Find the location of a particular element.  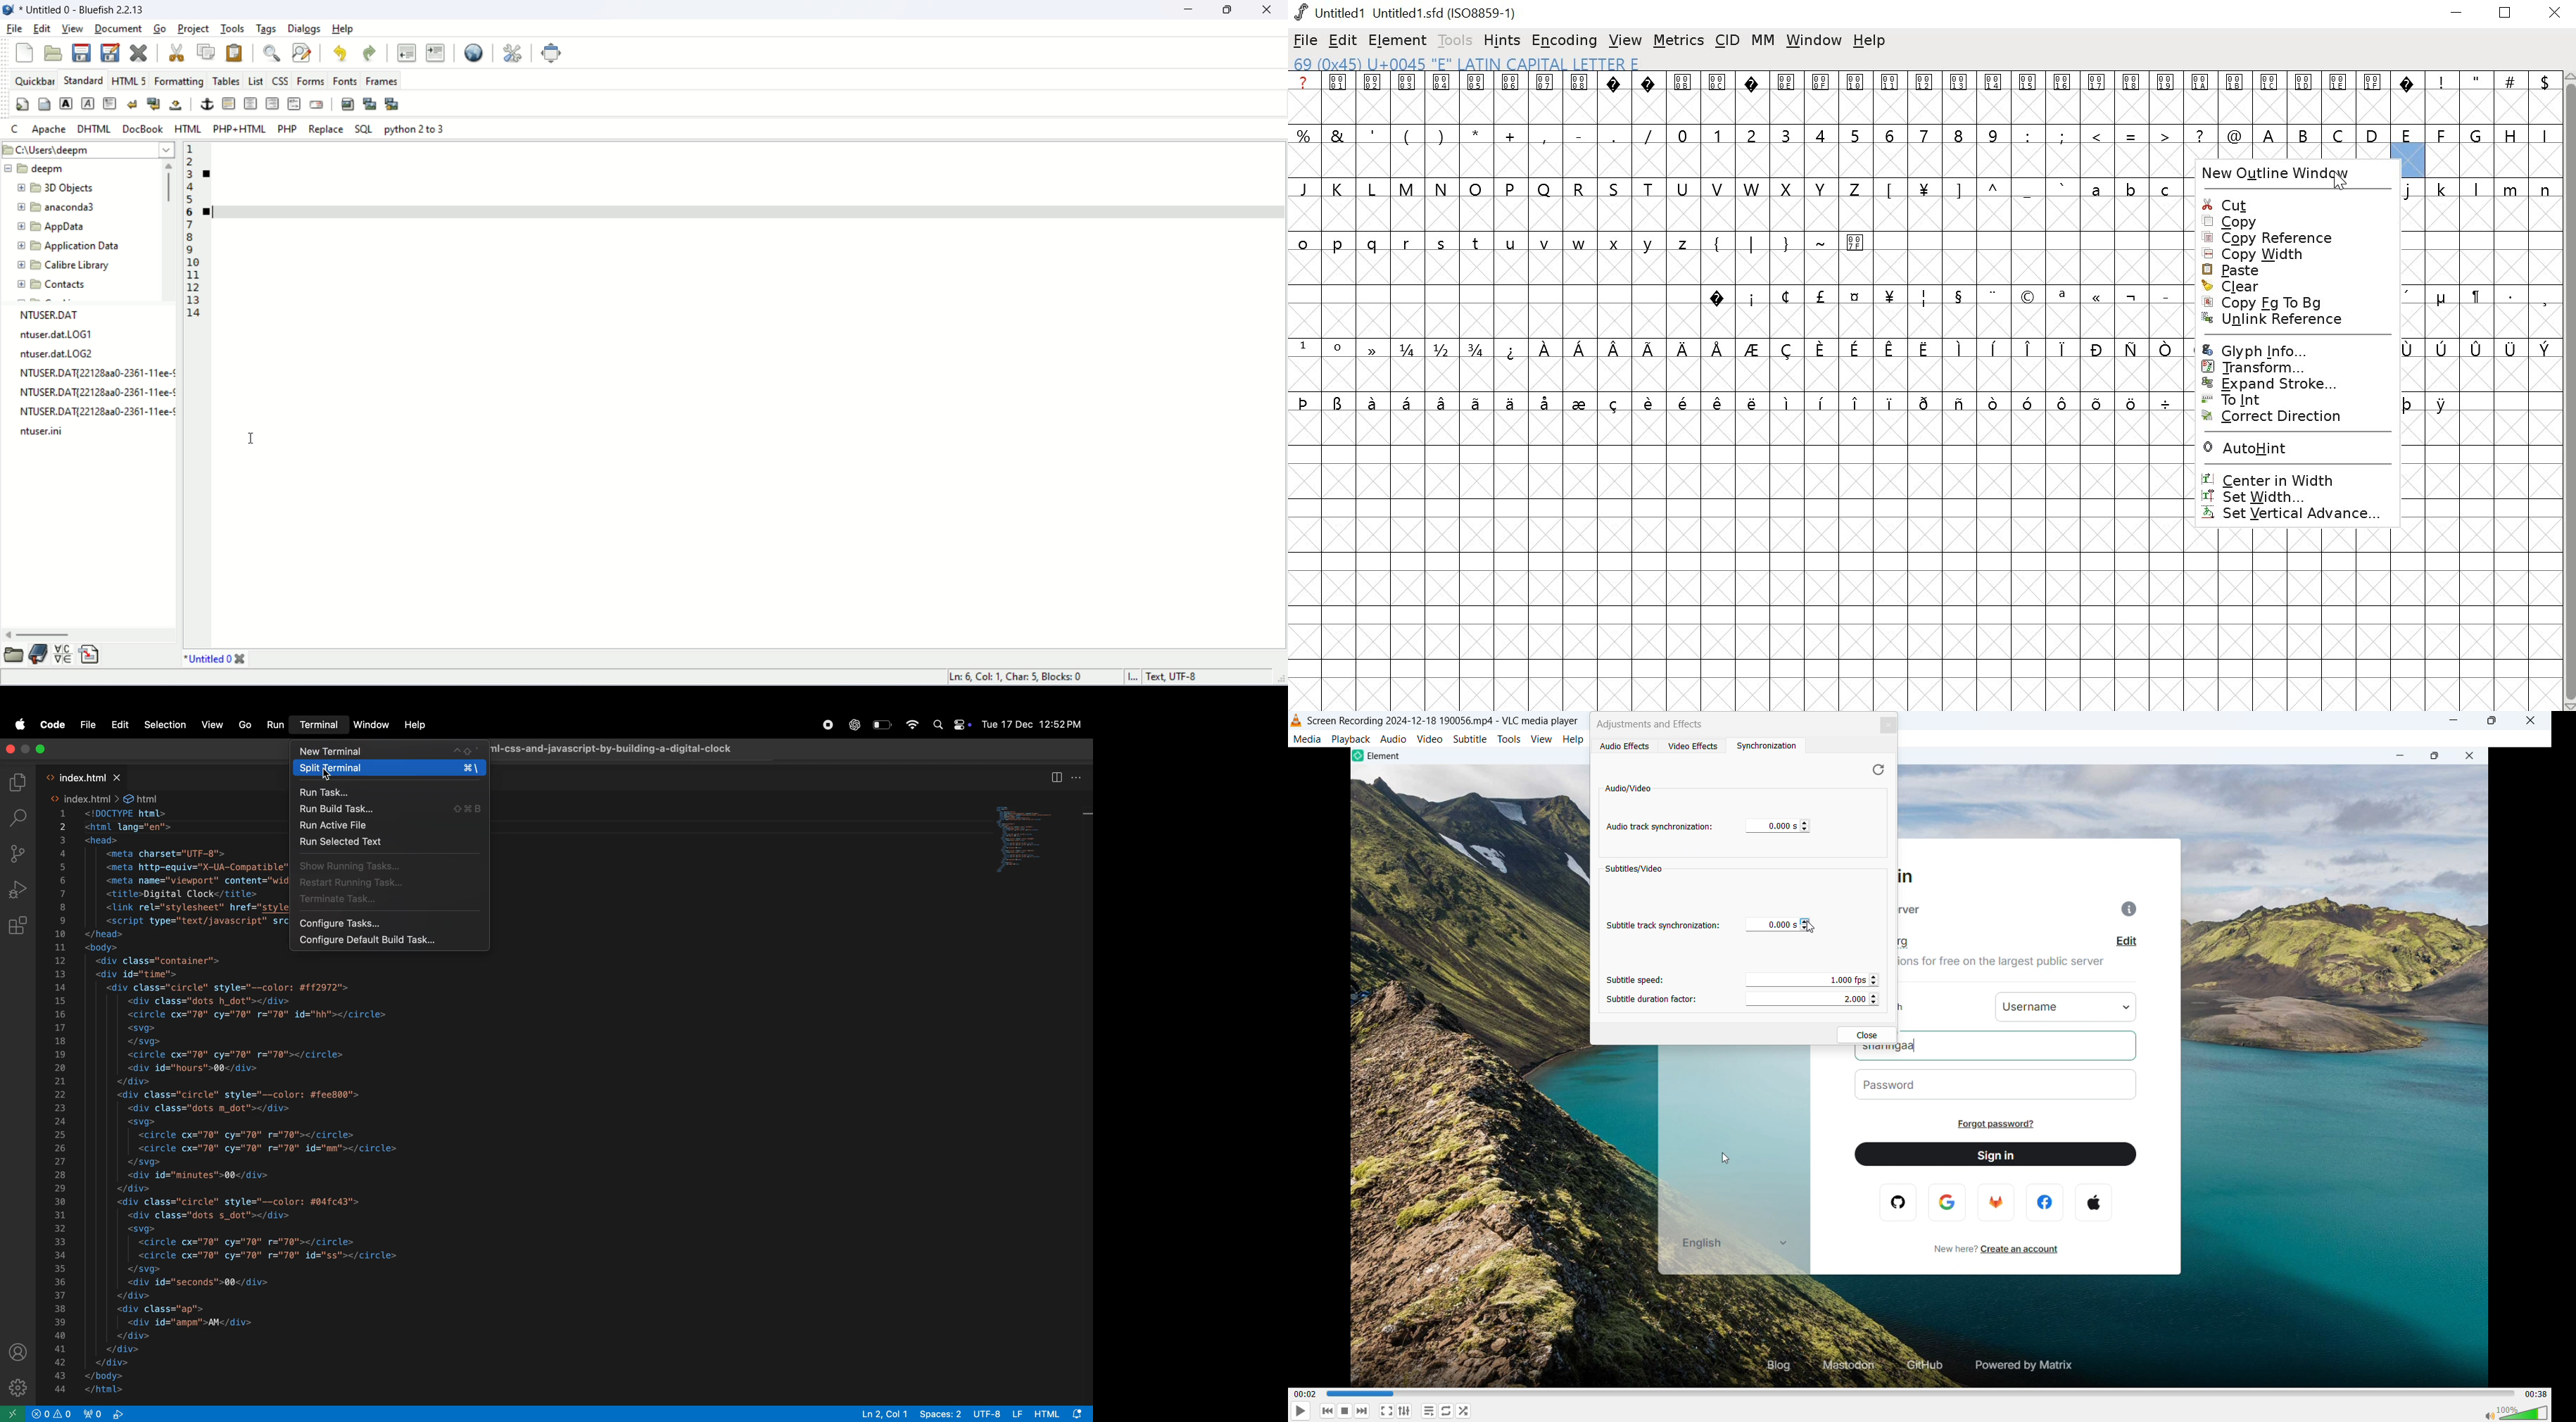

CUT is located at coordinates (2290, 203).